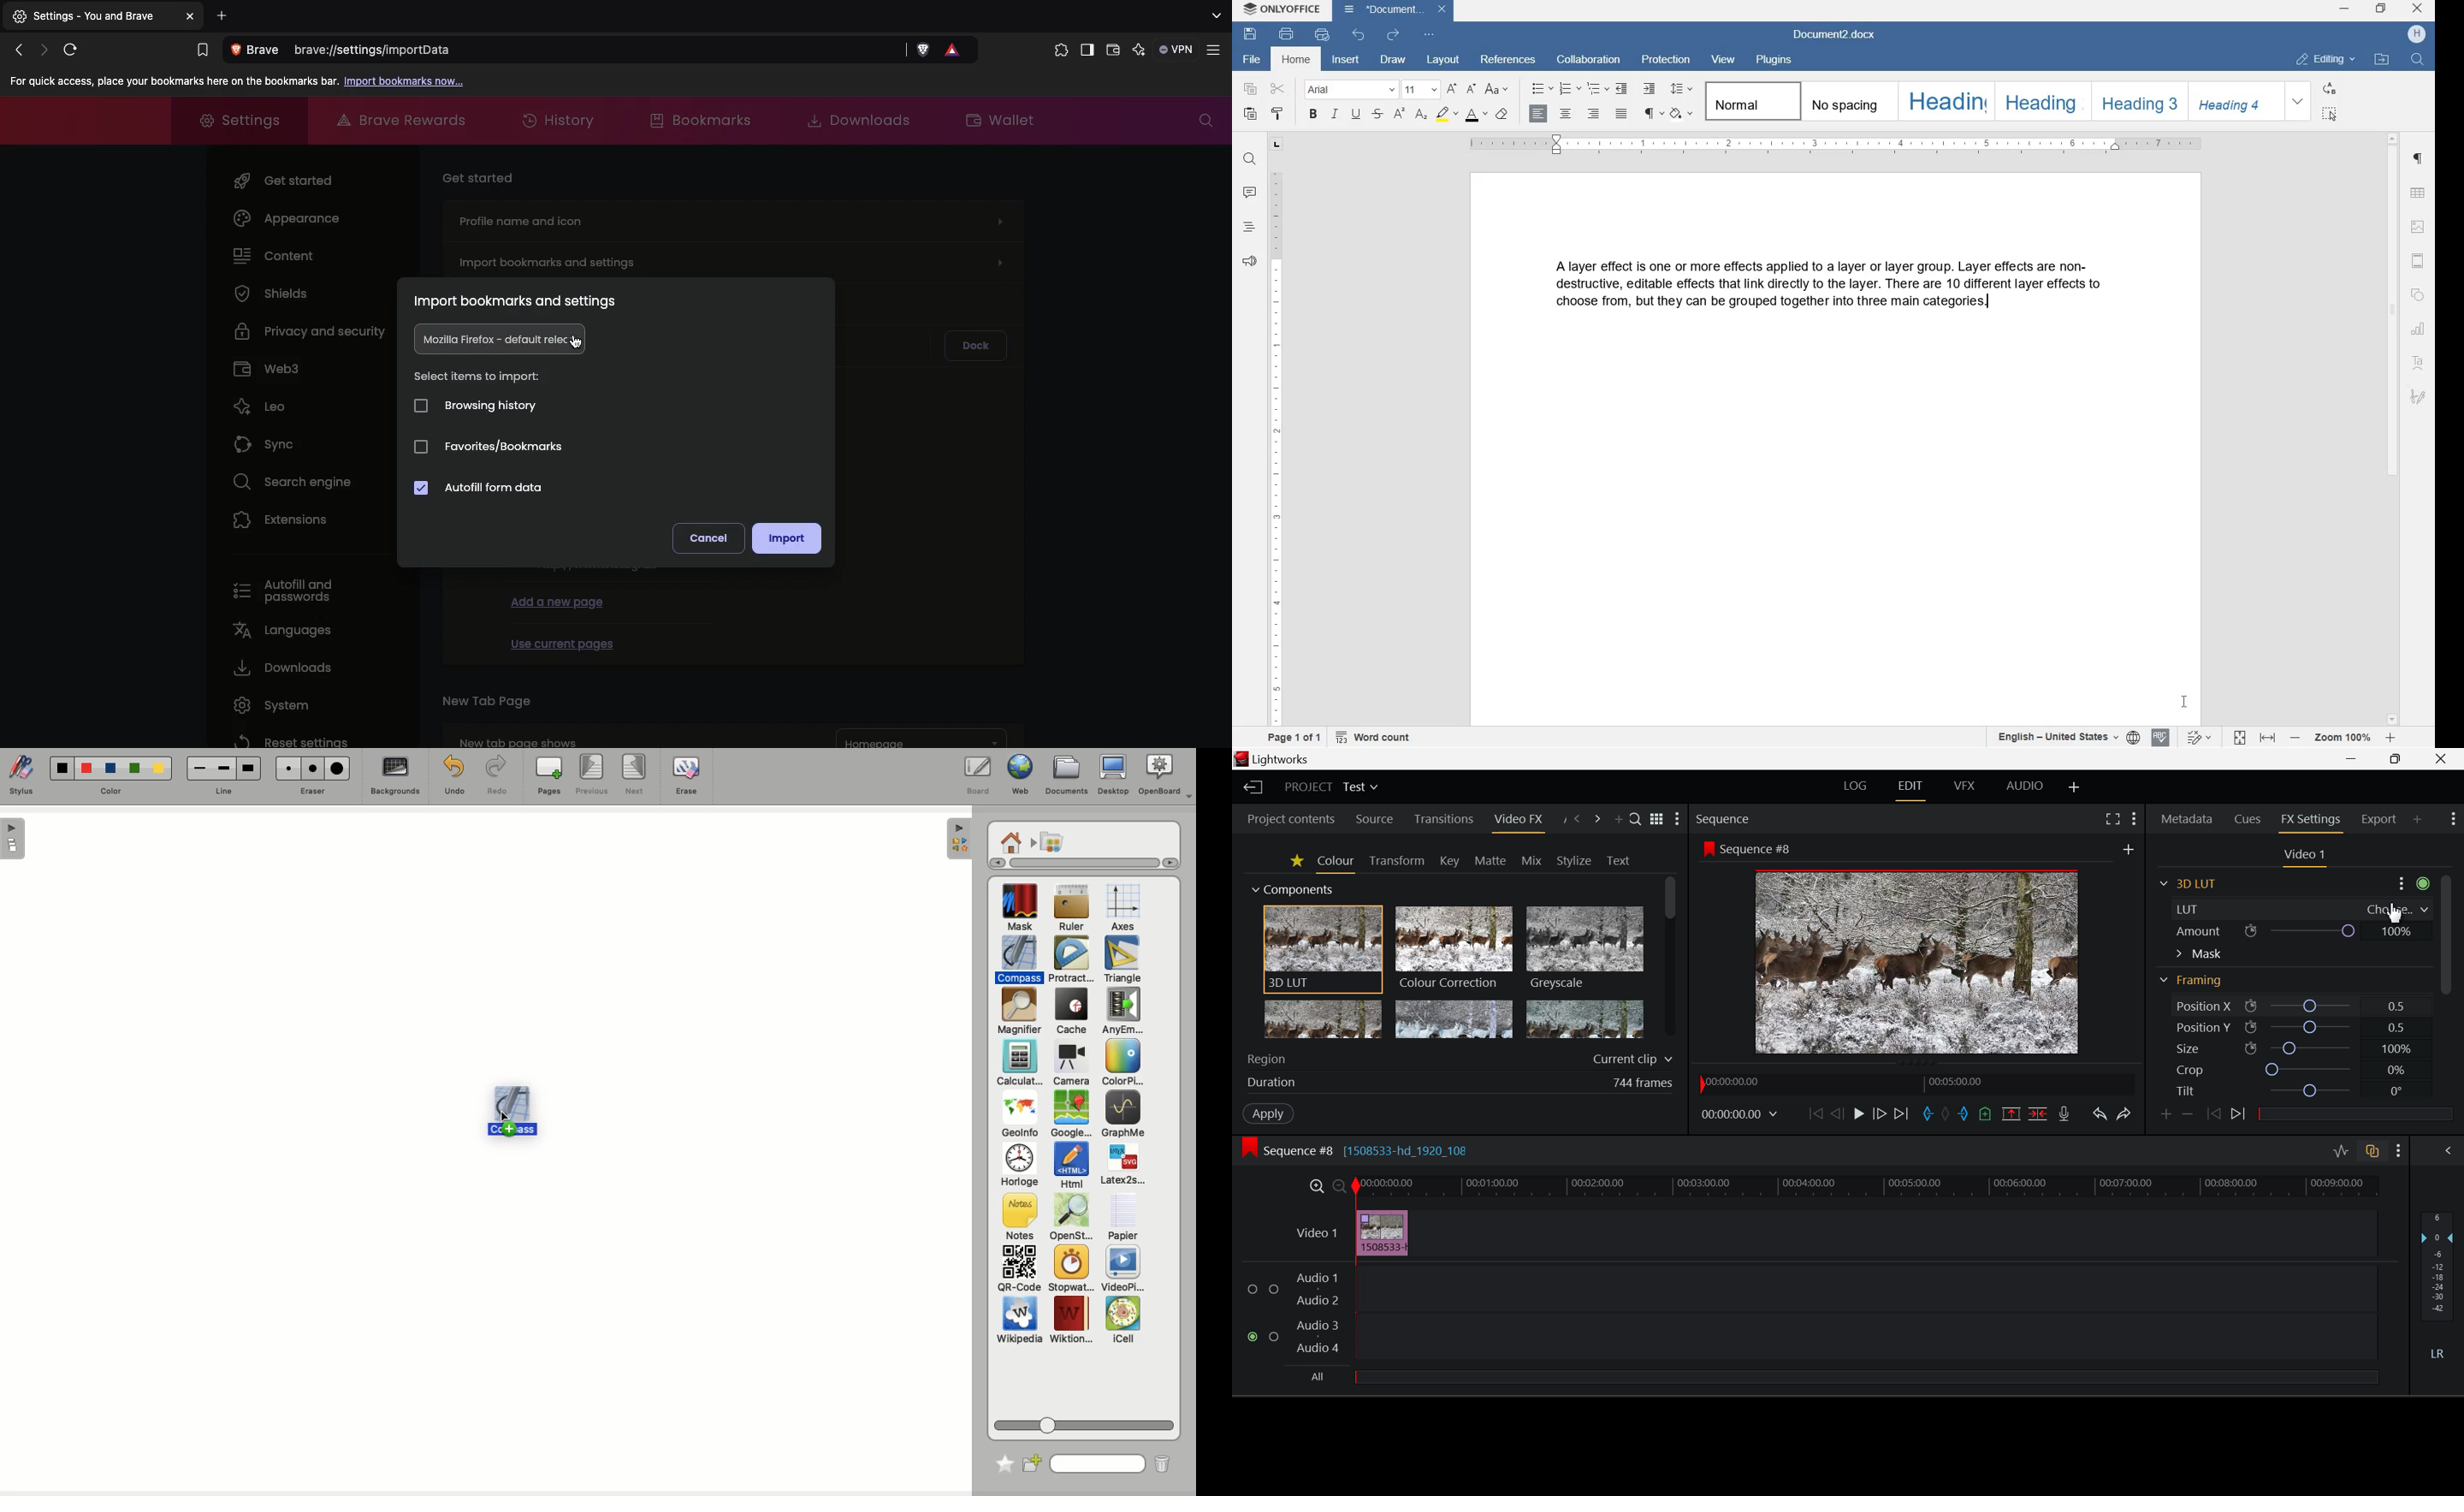 The image size is (2464, 1512). What do you see at coordinates (267, 366) in the screenshot?
I see `Web3` at bounding box center [267, 366].